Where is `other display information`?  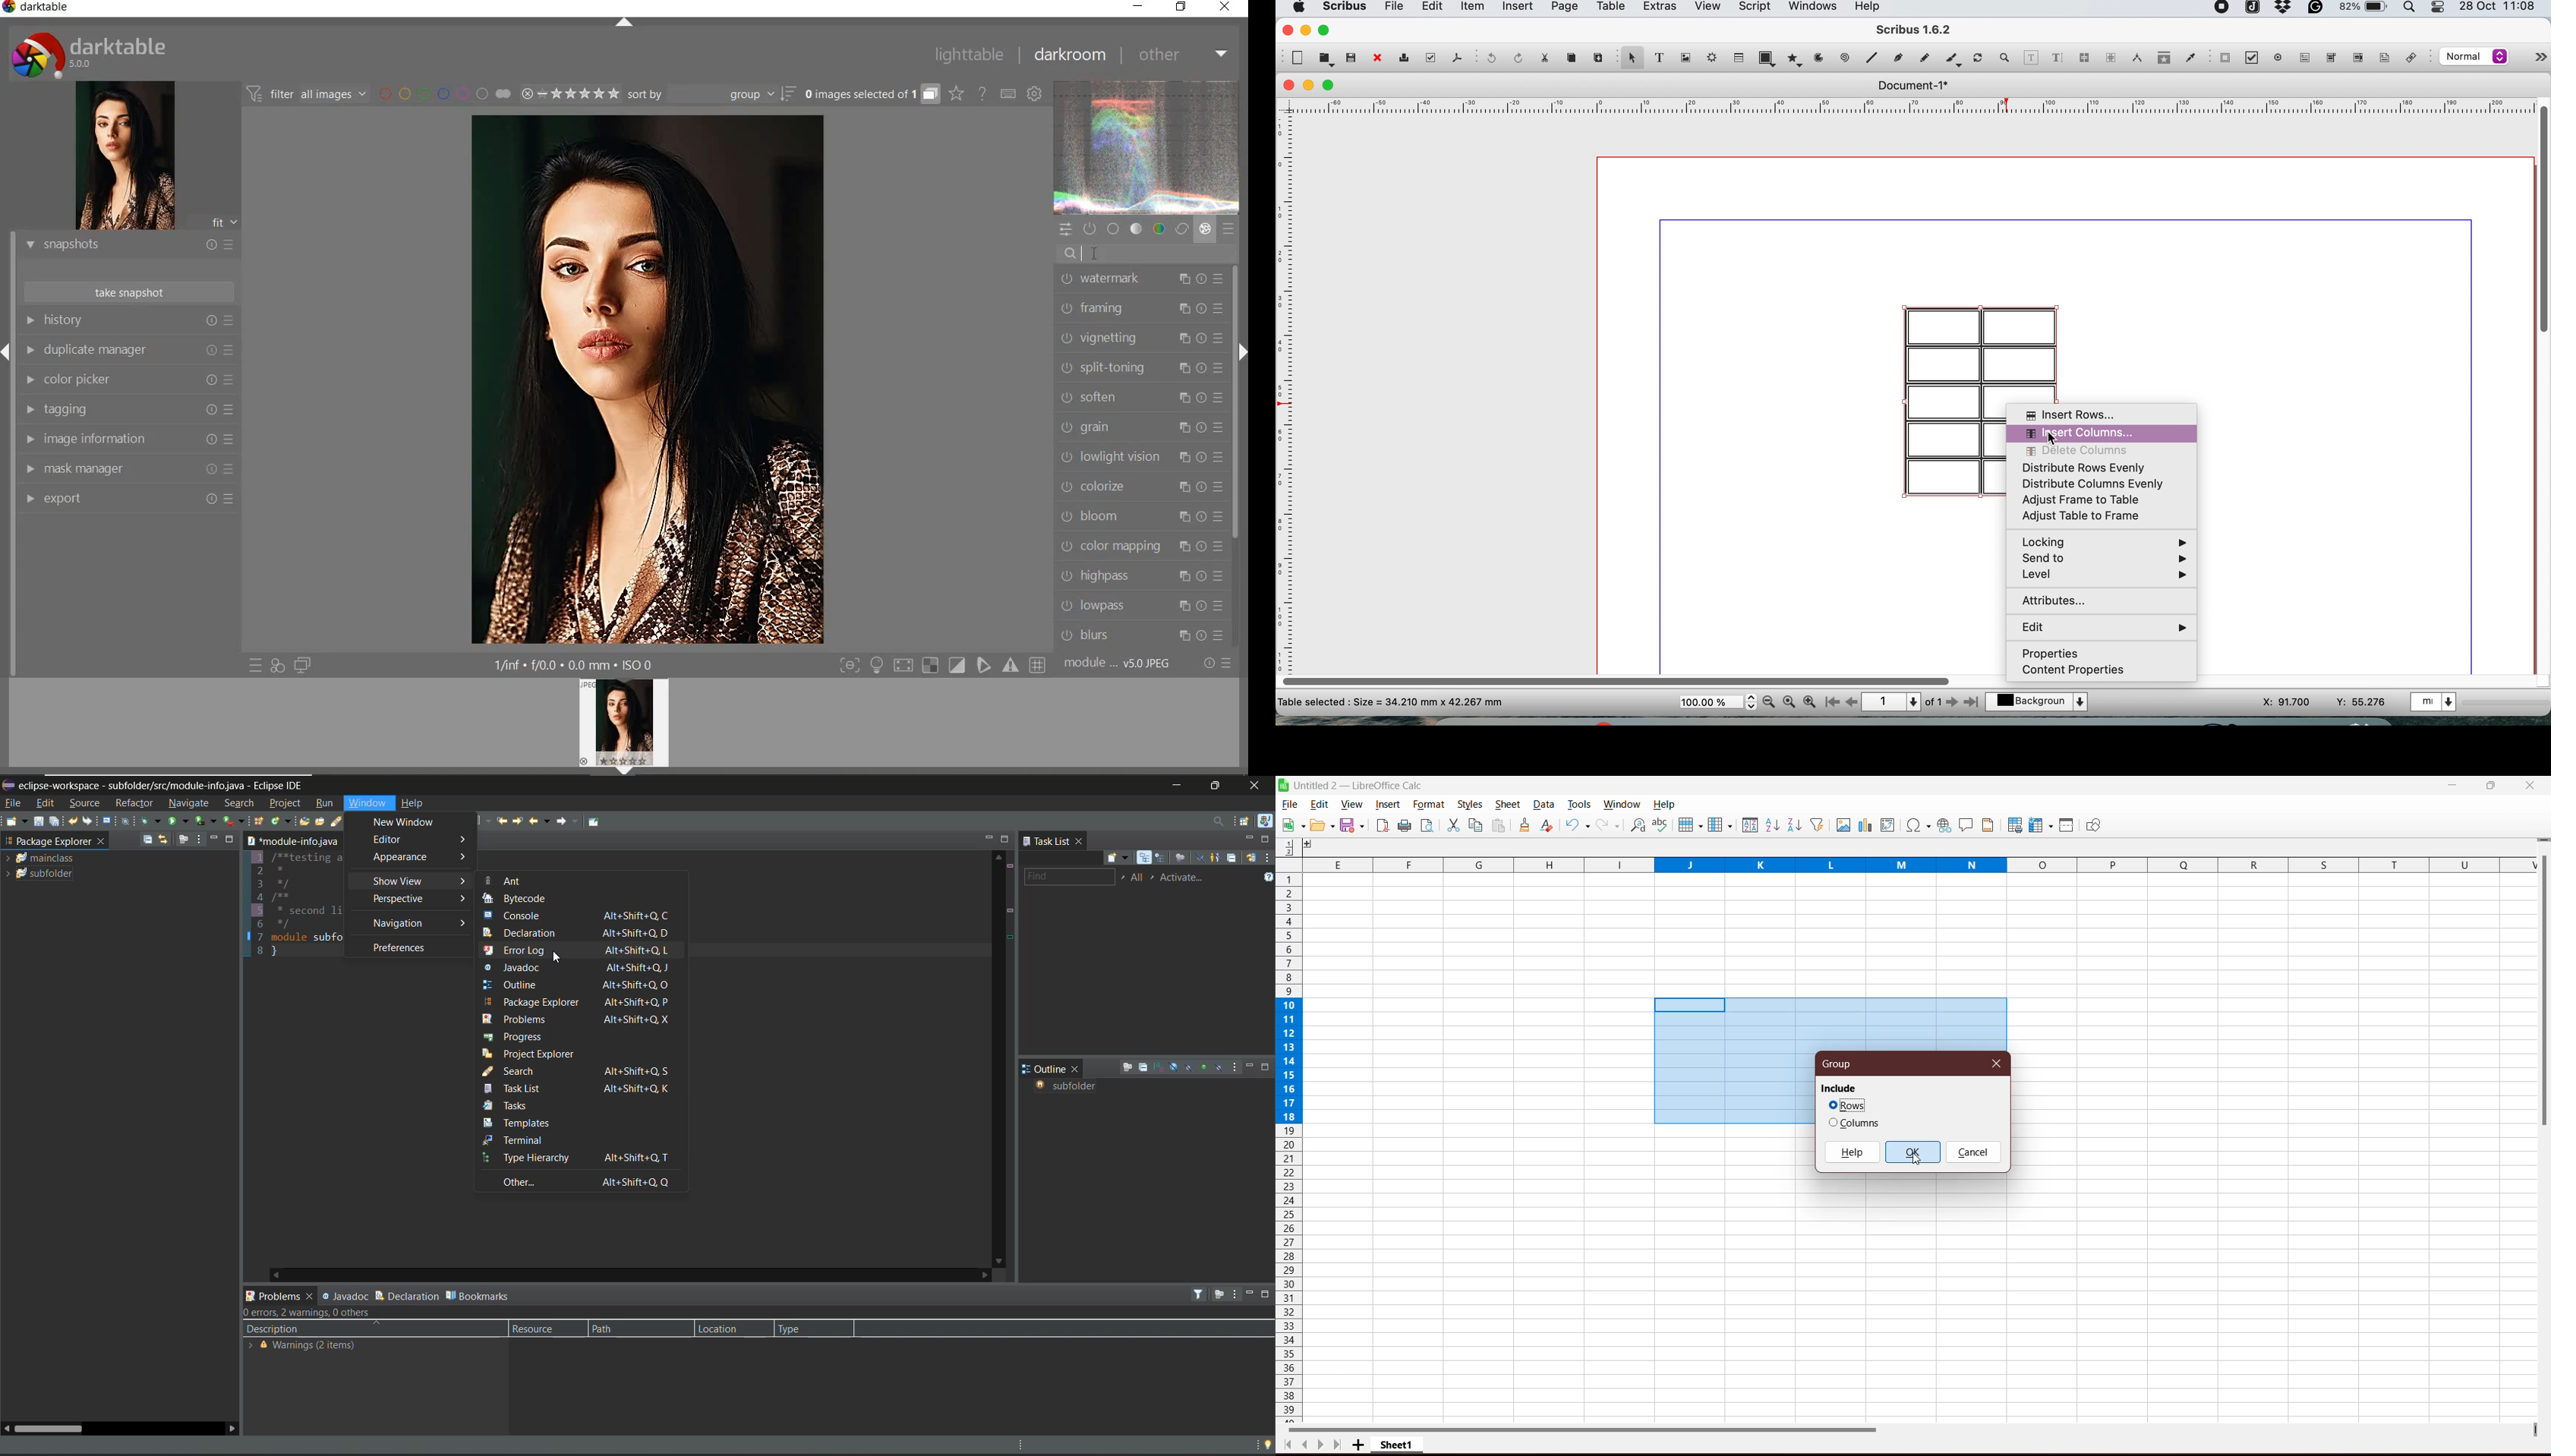 other display information is located at coordinates (577, 666).